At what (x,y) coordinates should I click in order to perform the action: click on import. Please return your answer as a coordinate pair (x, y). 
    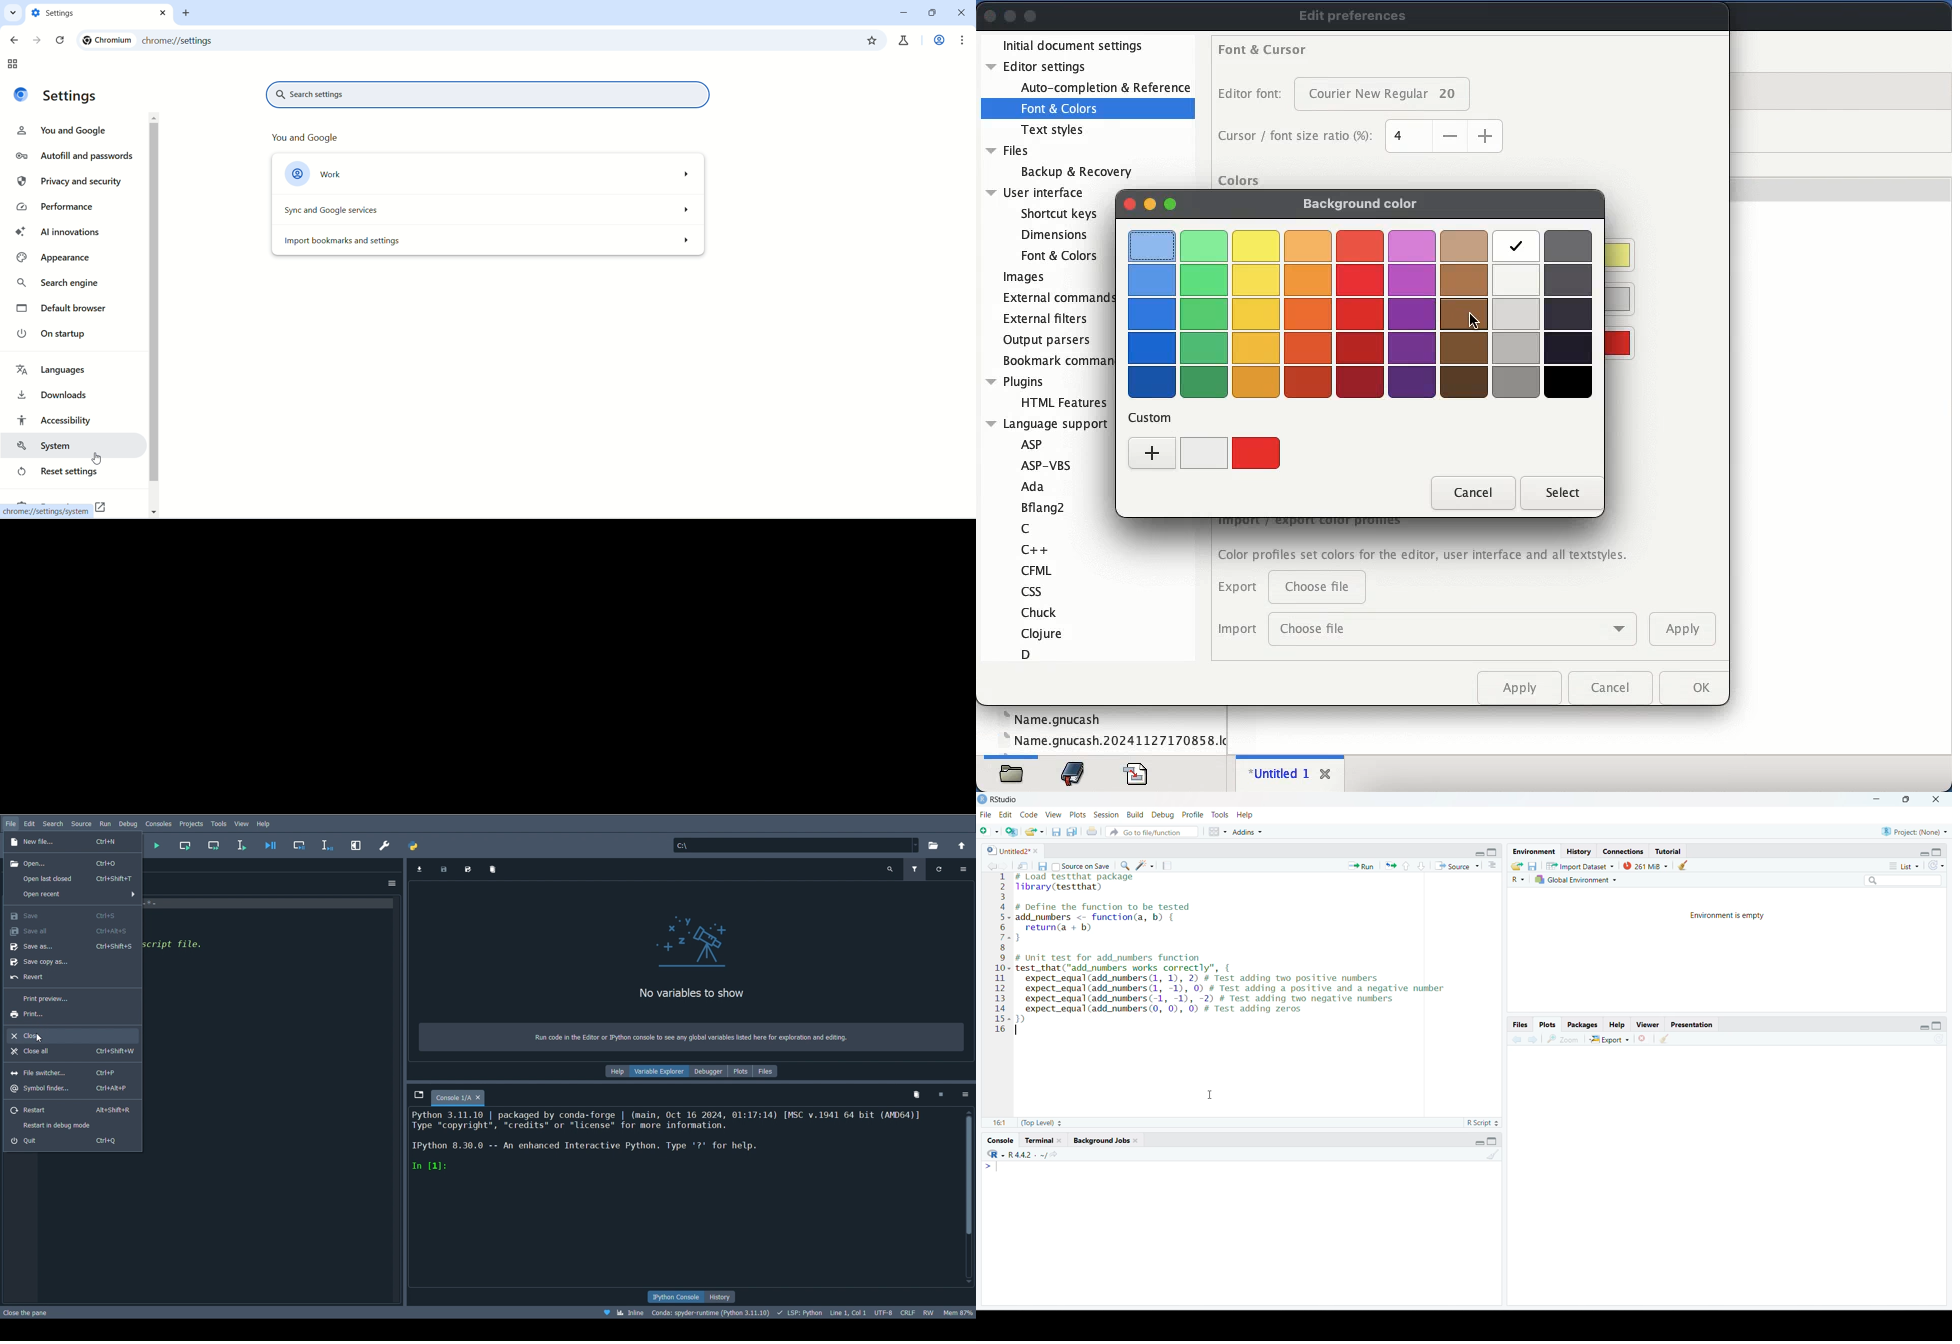
    Looking at the image, I should click on (1237, 630).